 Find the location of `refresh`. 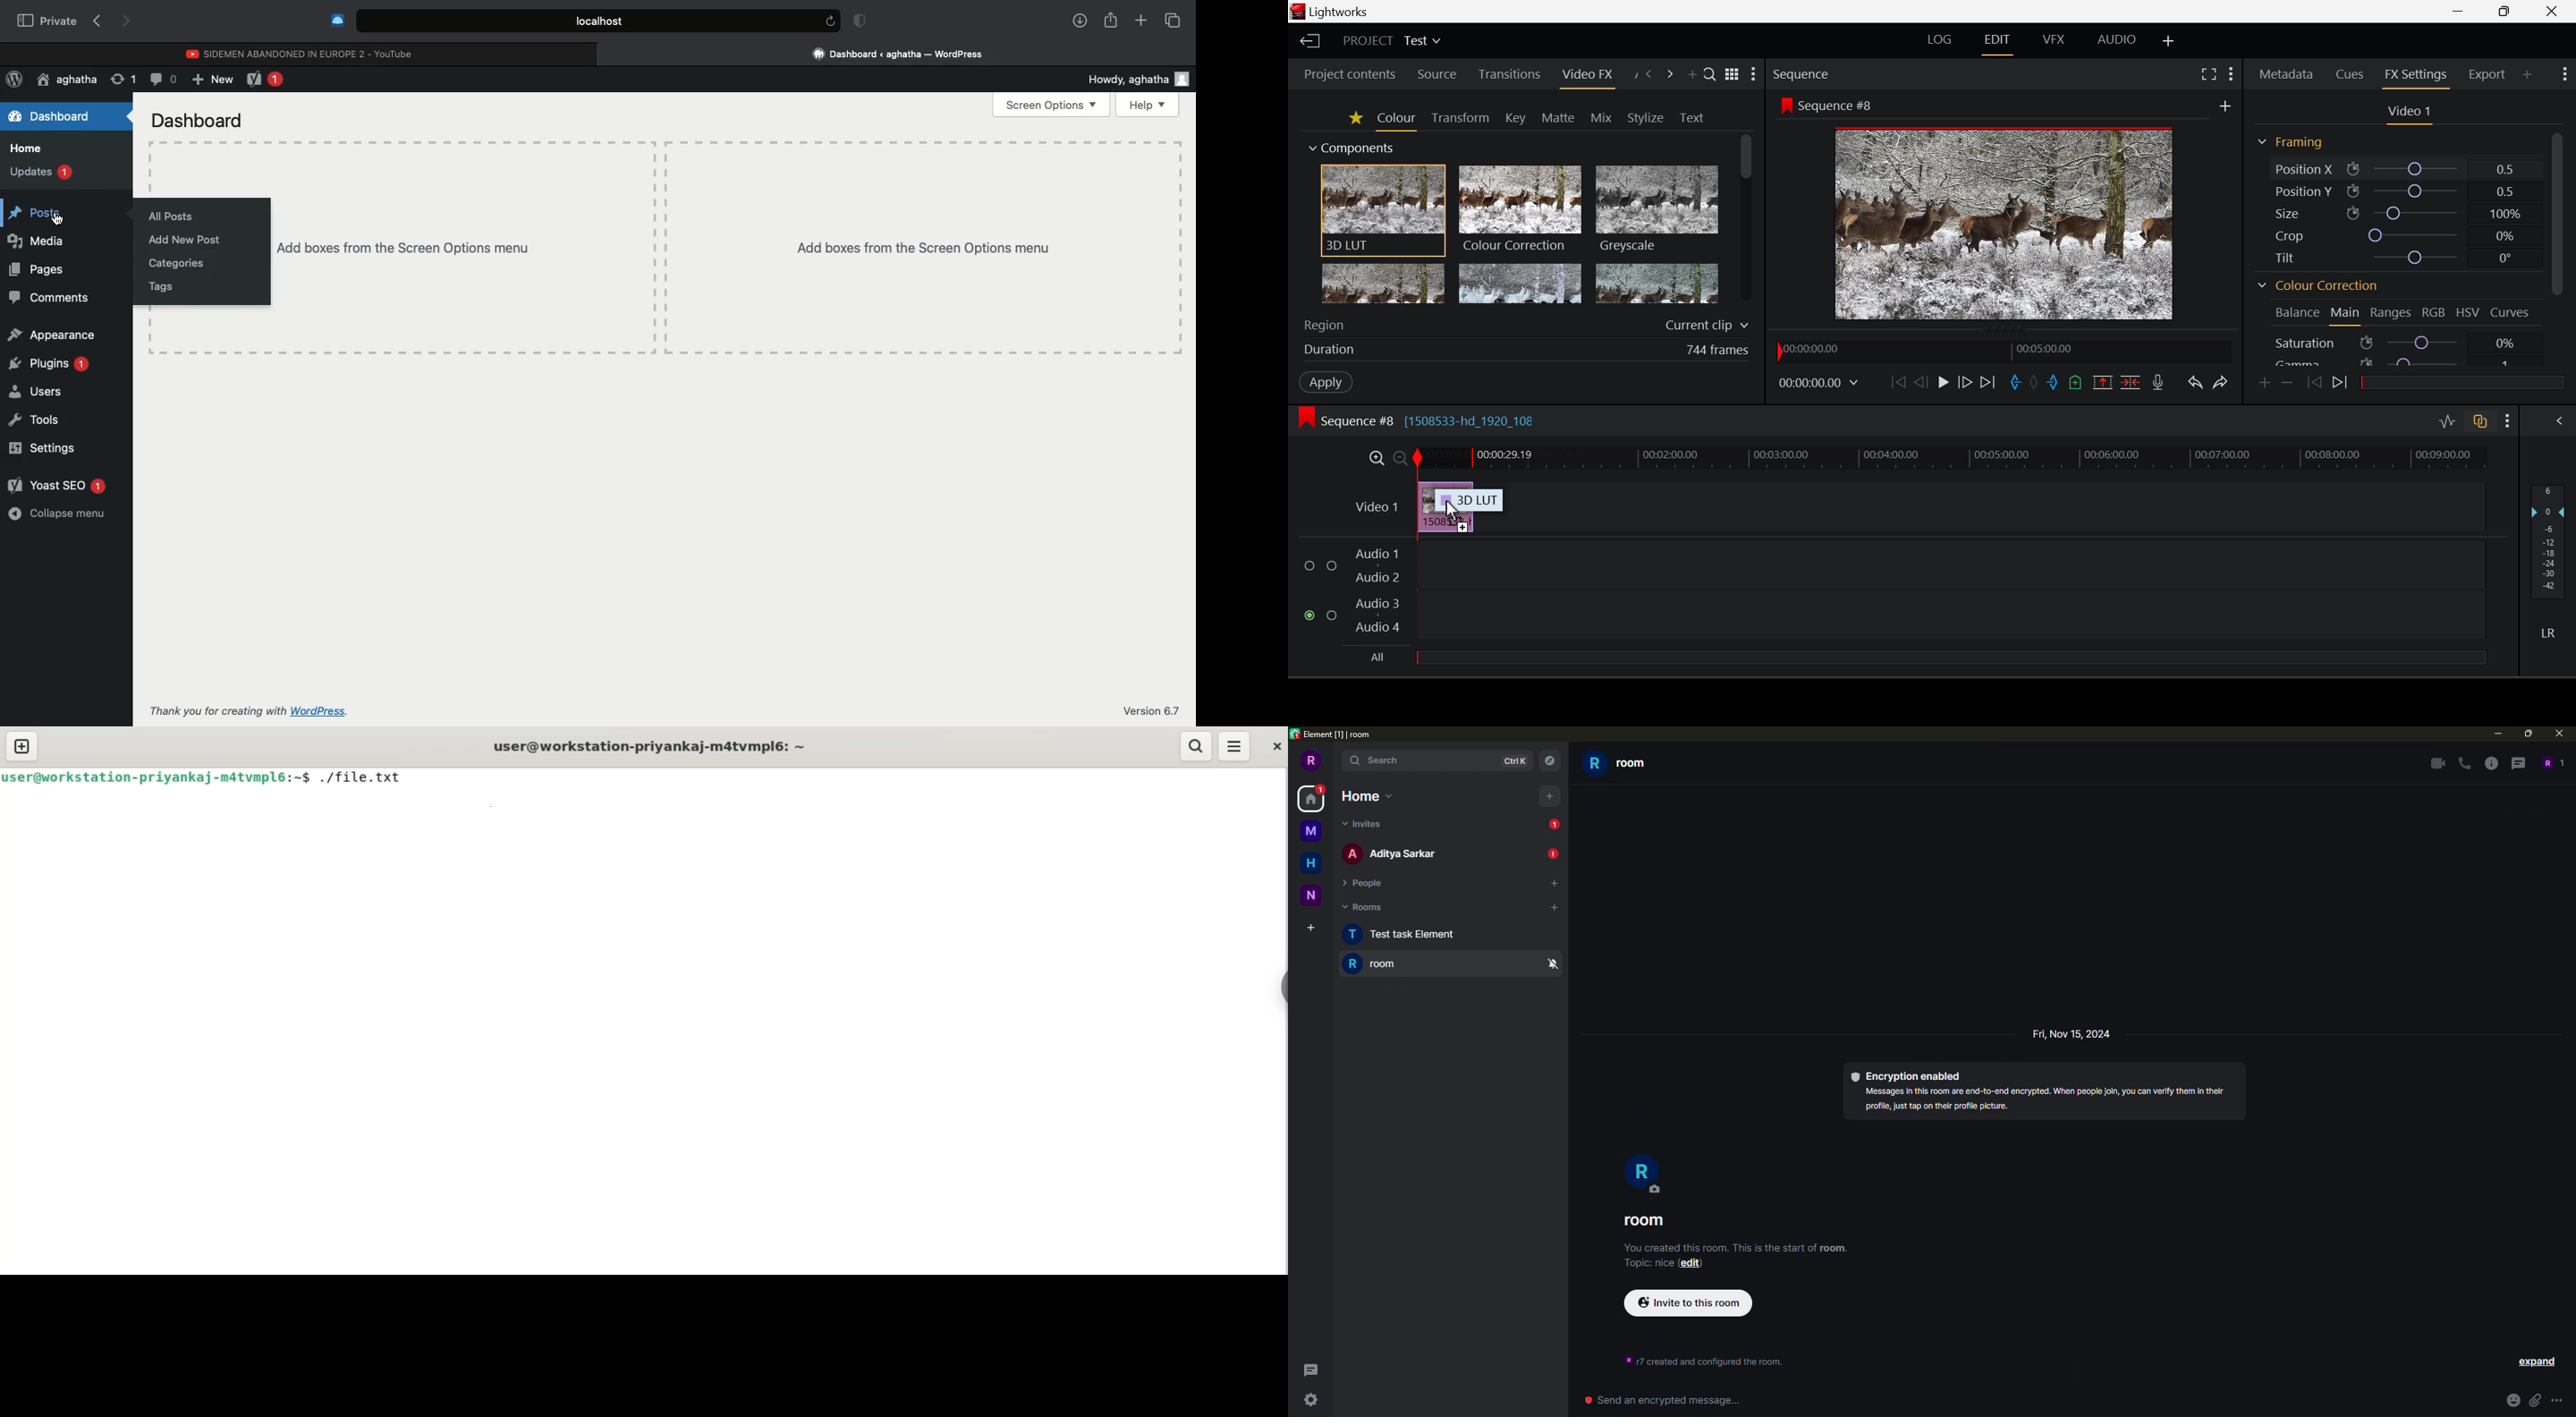

refresh is located at coordinates (829, 21).